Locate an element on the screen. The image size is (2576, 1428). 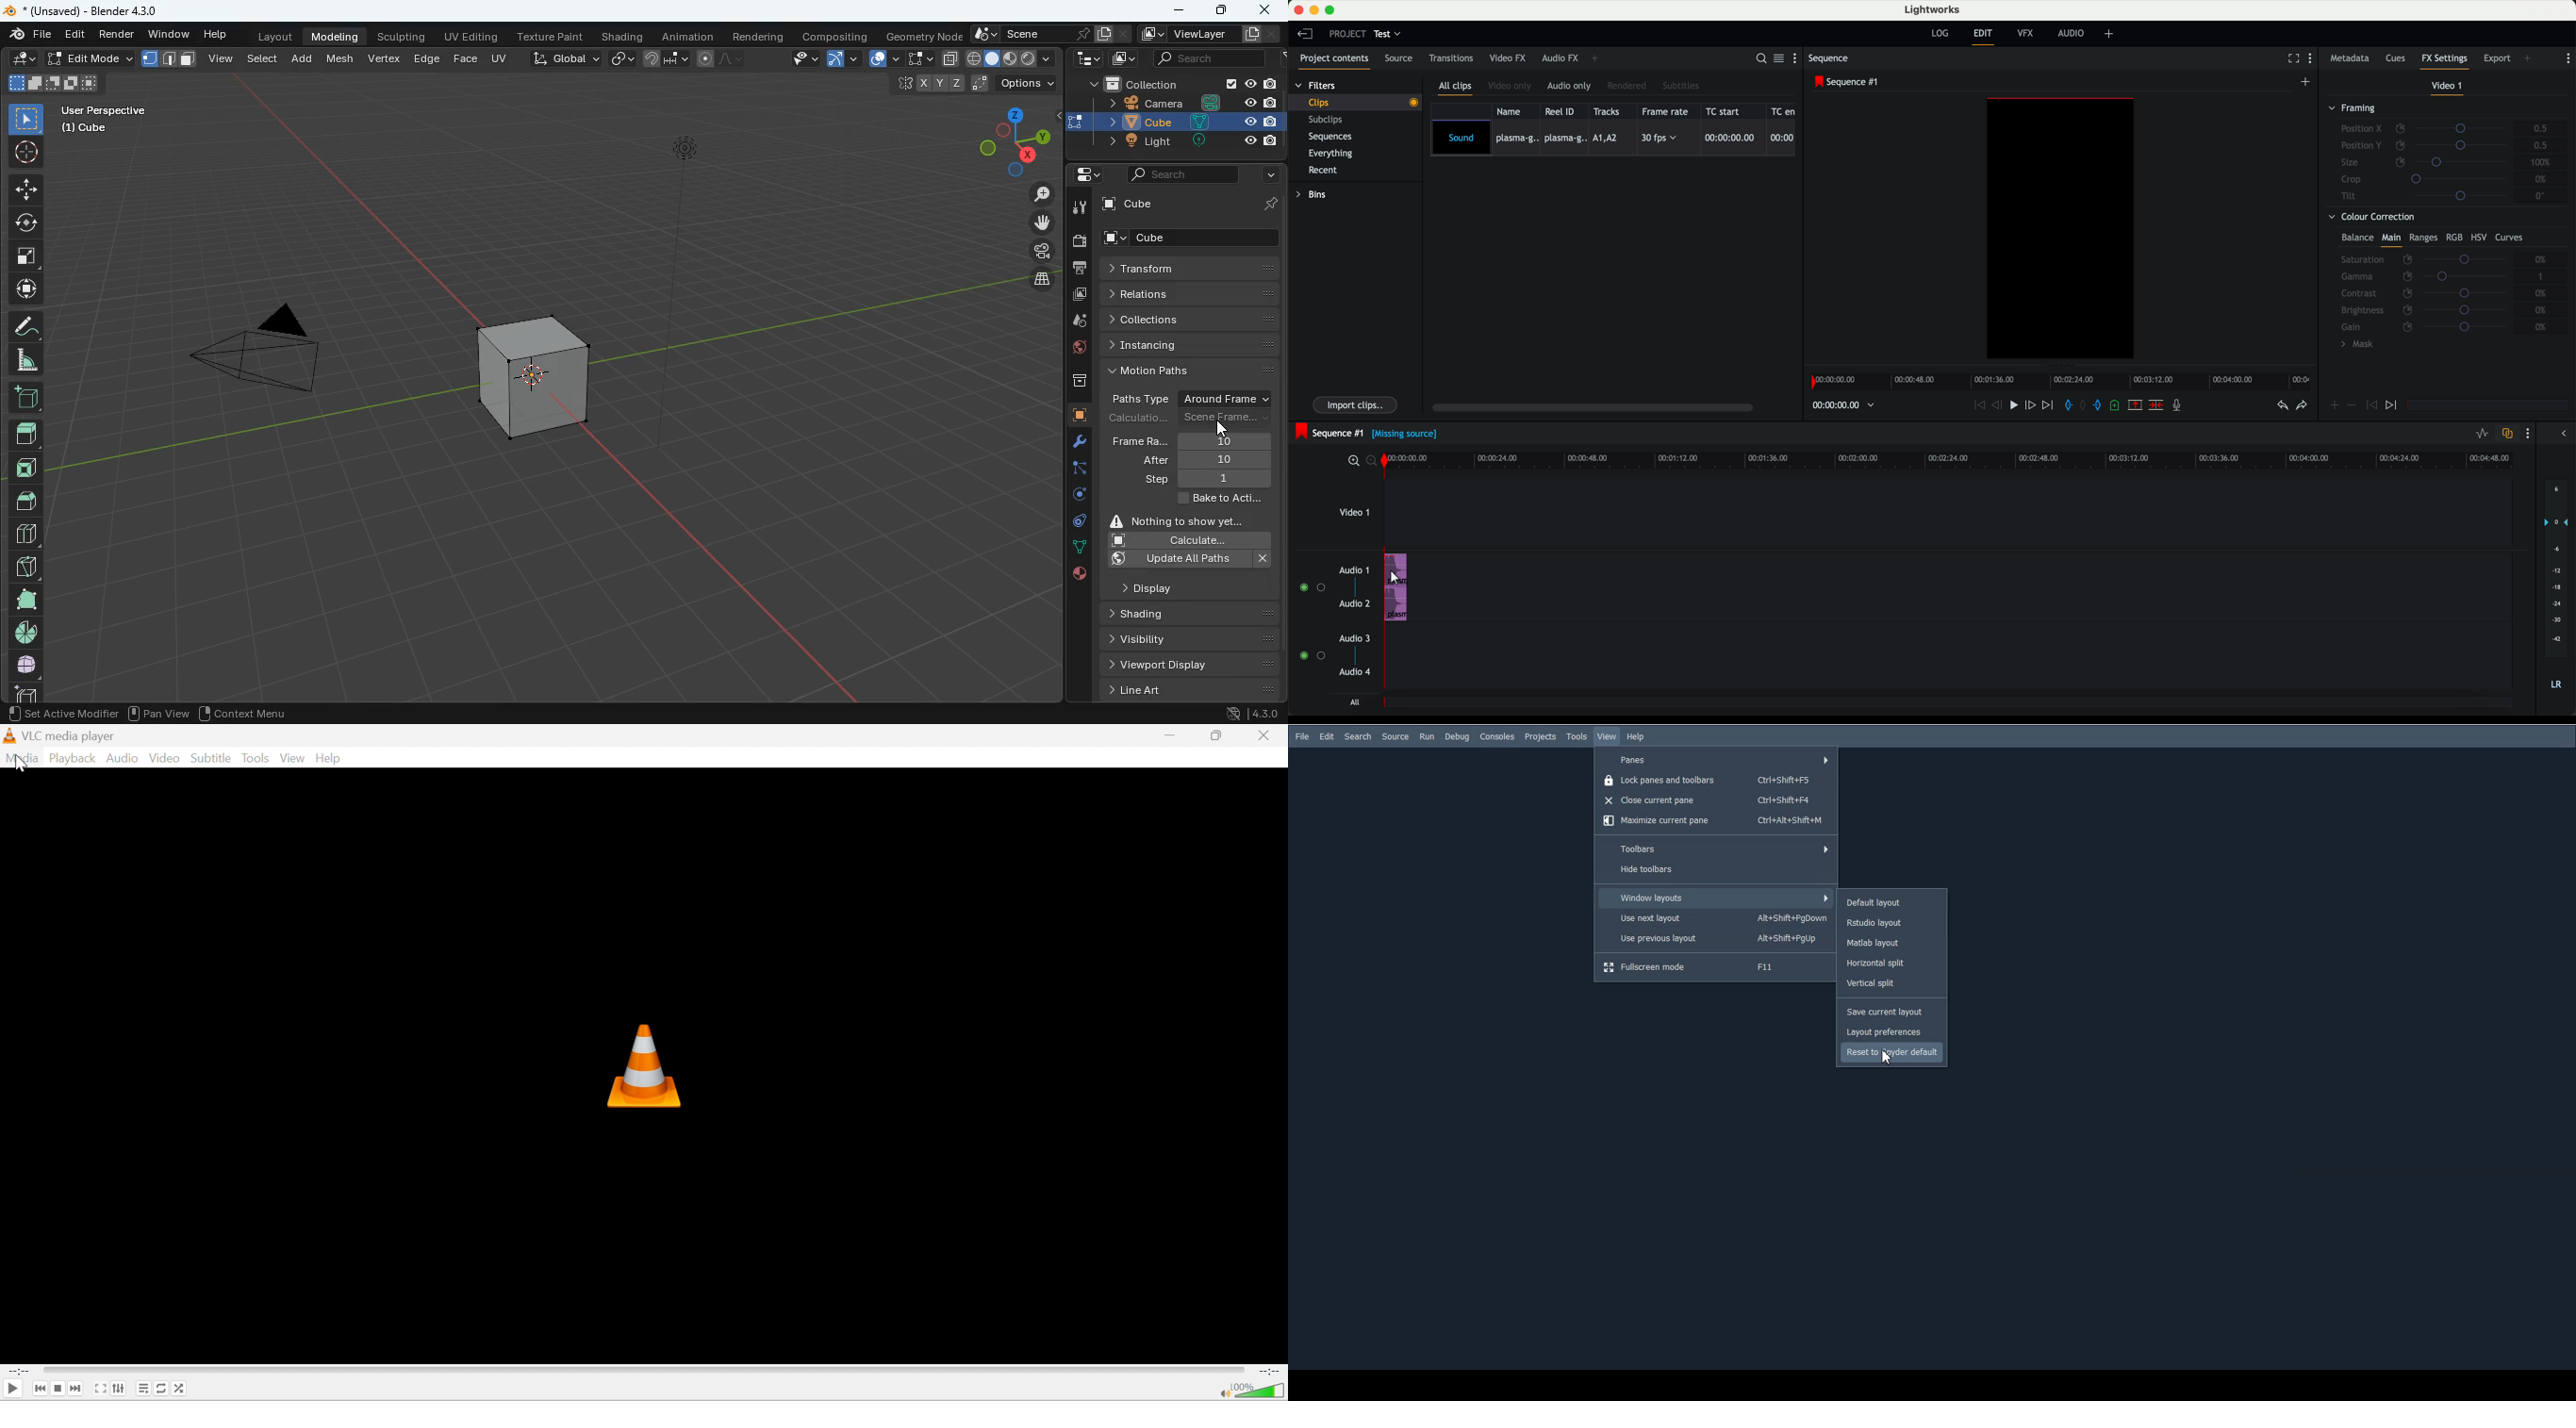
Next media in the playlist, skip forward when held is located at coordinates (76, 1388).